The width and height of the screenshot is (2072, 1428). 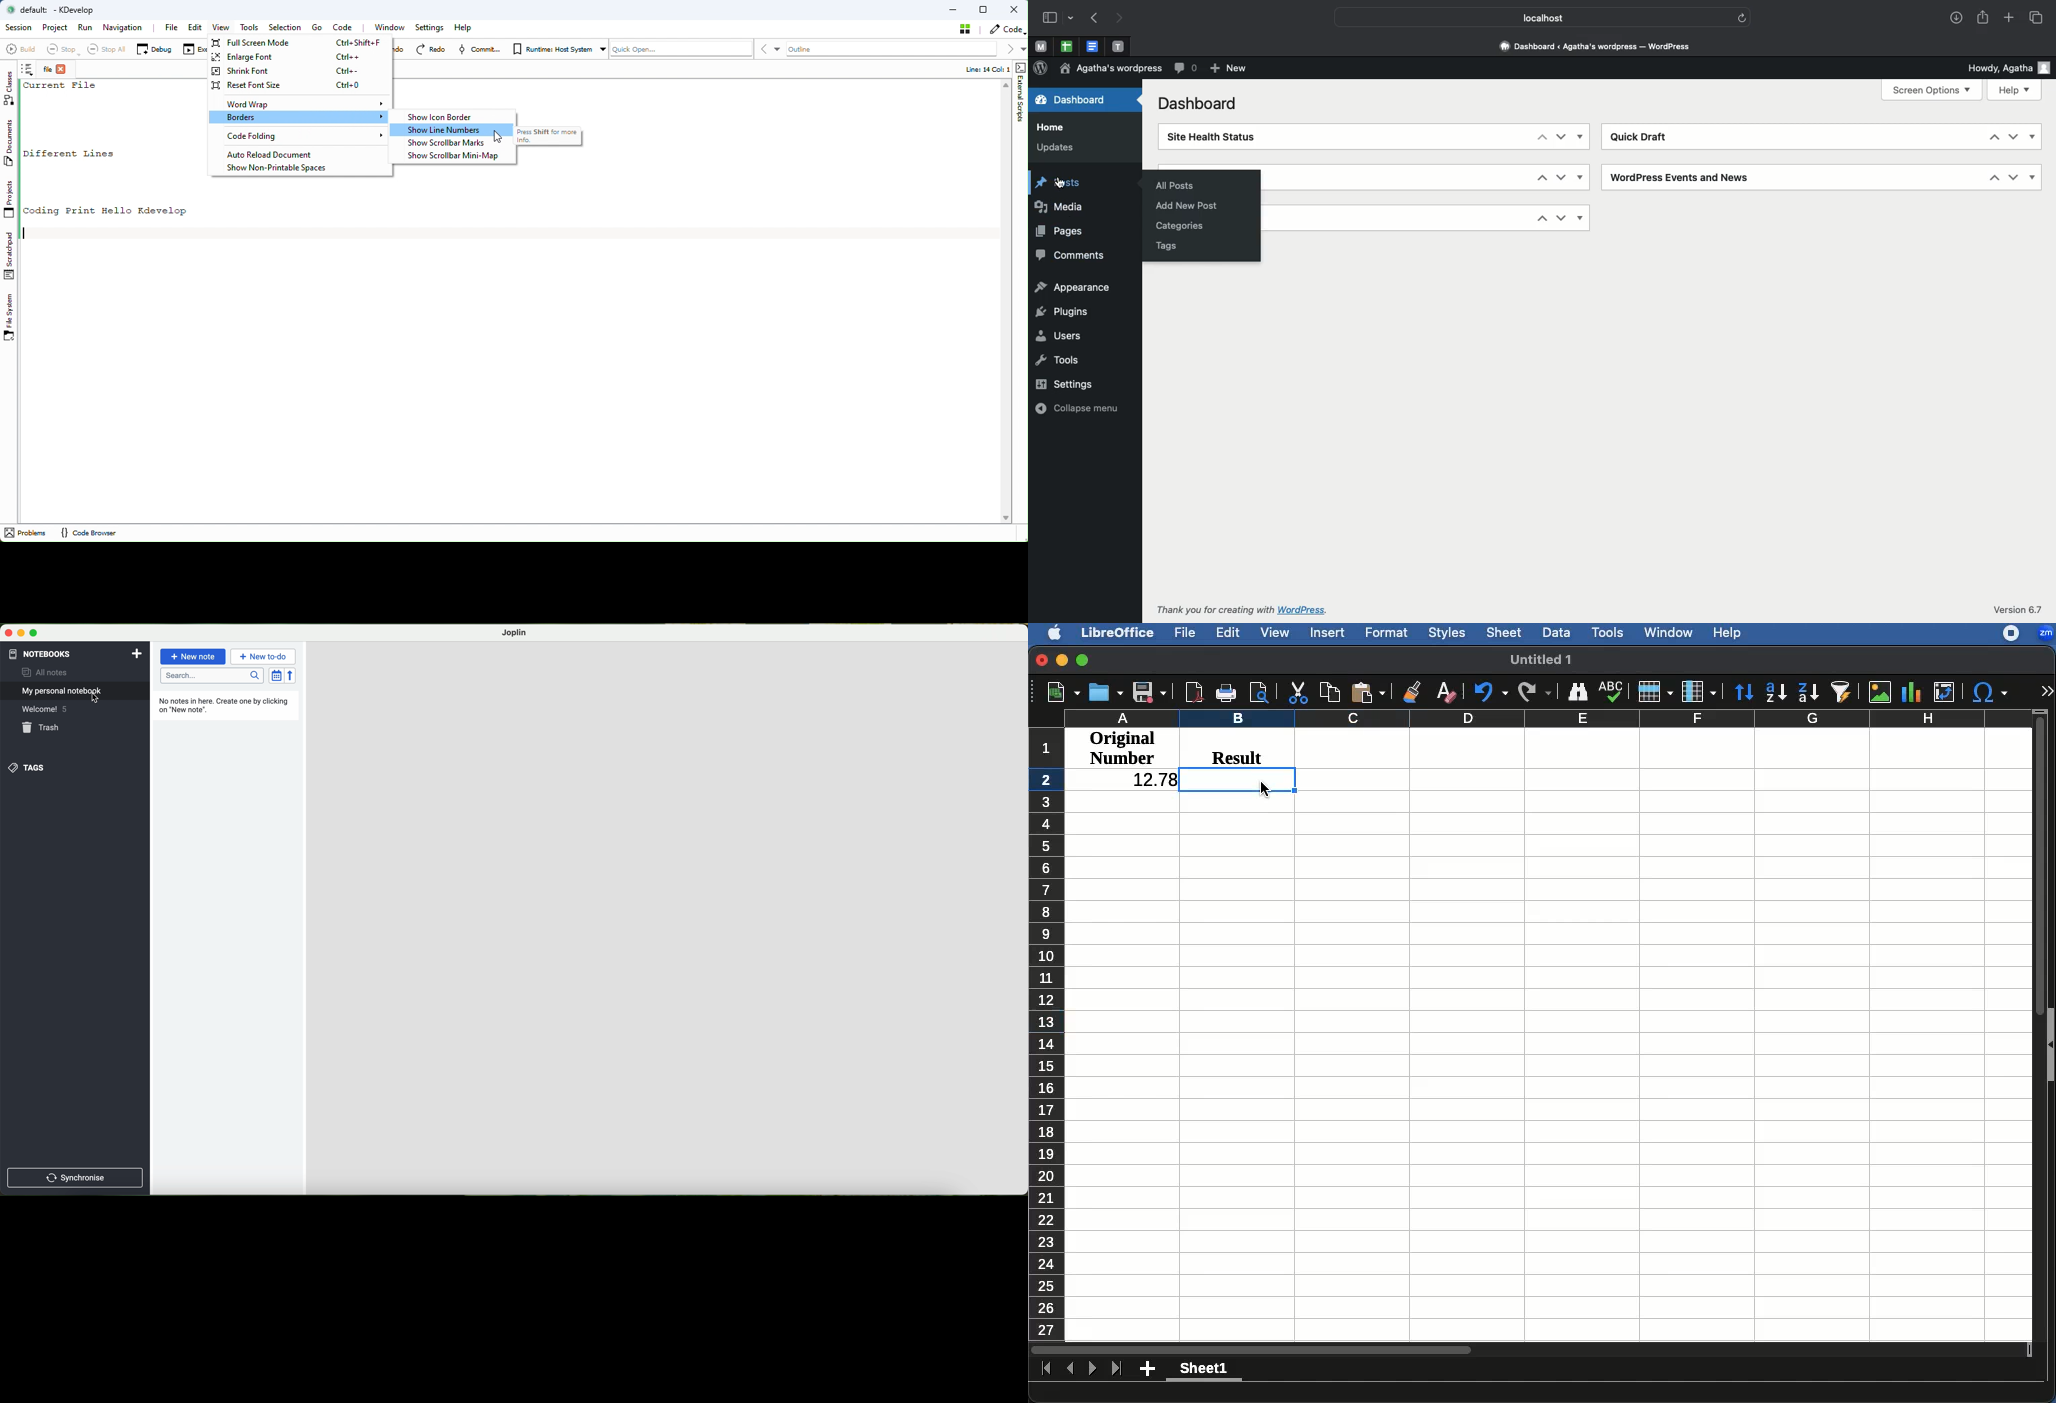 What do you see at coordinates (1073, 288) in the screenshot?
I see `Appearance` at bounding box center [1073, 288].